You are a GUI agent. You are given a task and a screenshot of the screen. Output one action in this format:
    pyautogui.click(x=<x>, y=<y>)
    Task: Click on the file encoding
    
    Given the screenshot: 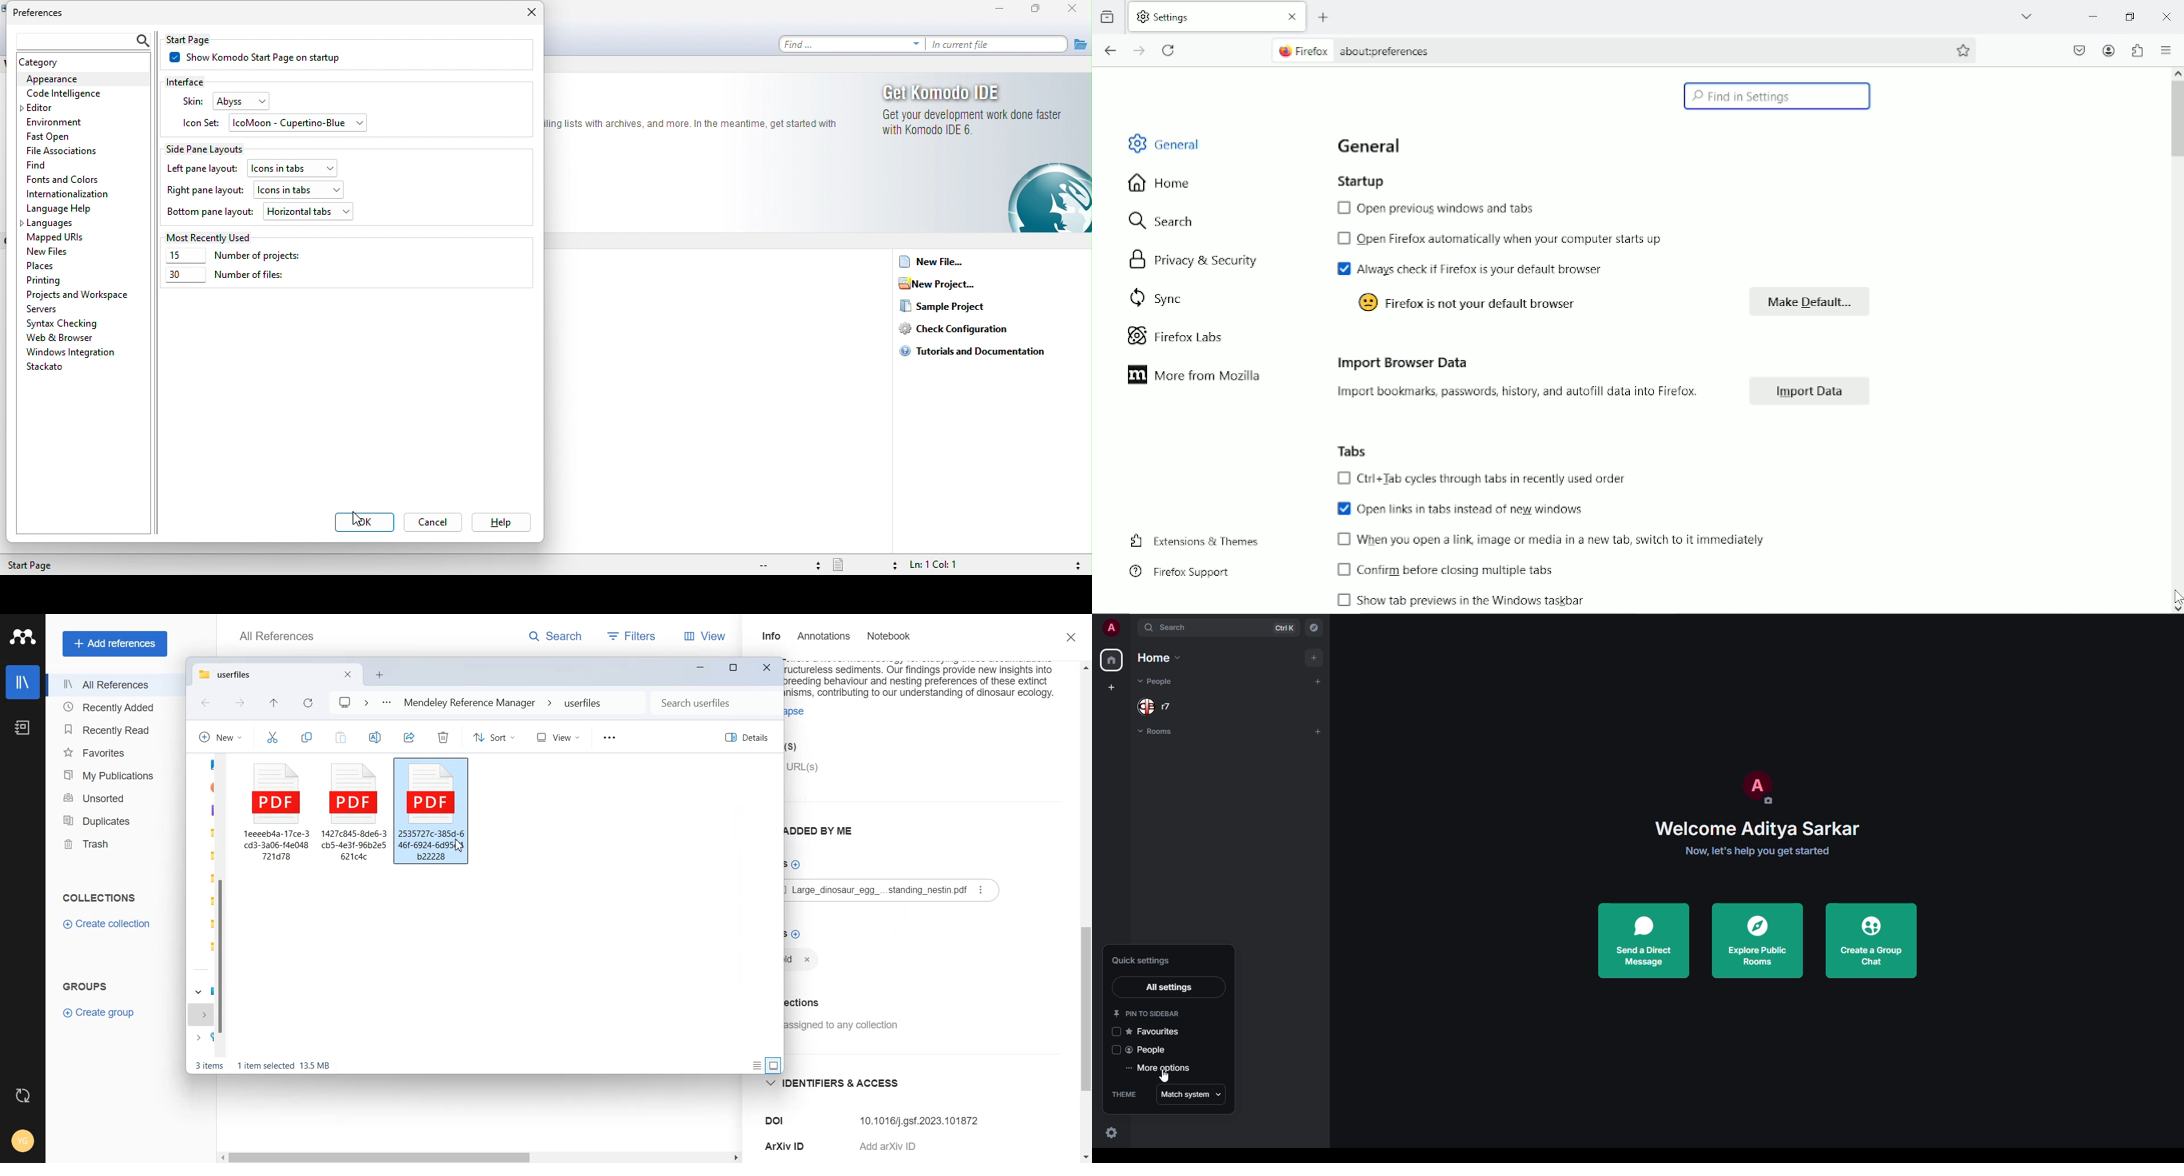 What is the action you would take?
    pyautogui.click(x=787, y=566)
    